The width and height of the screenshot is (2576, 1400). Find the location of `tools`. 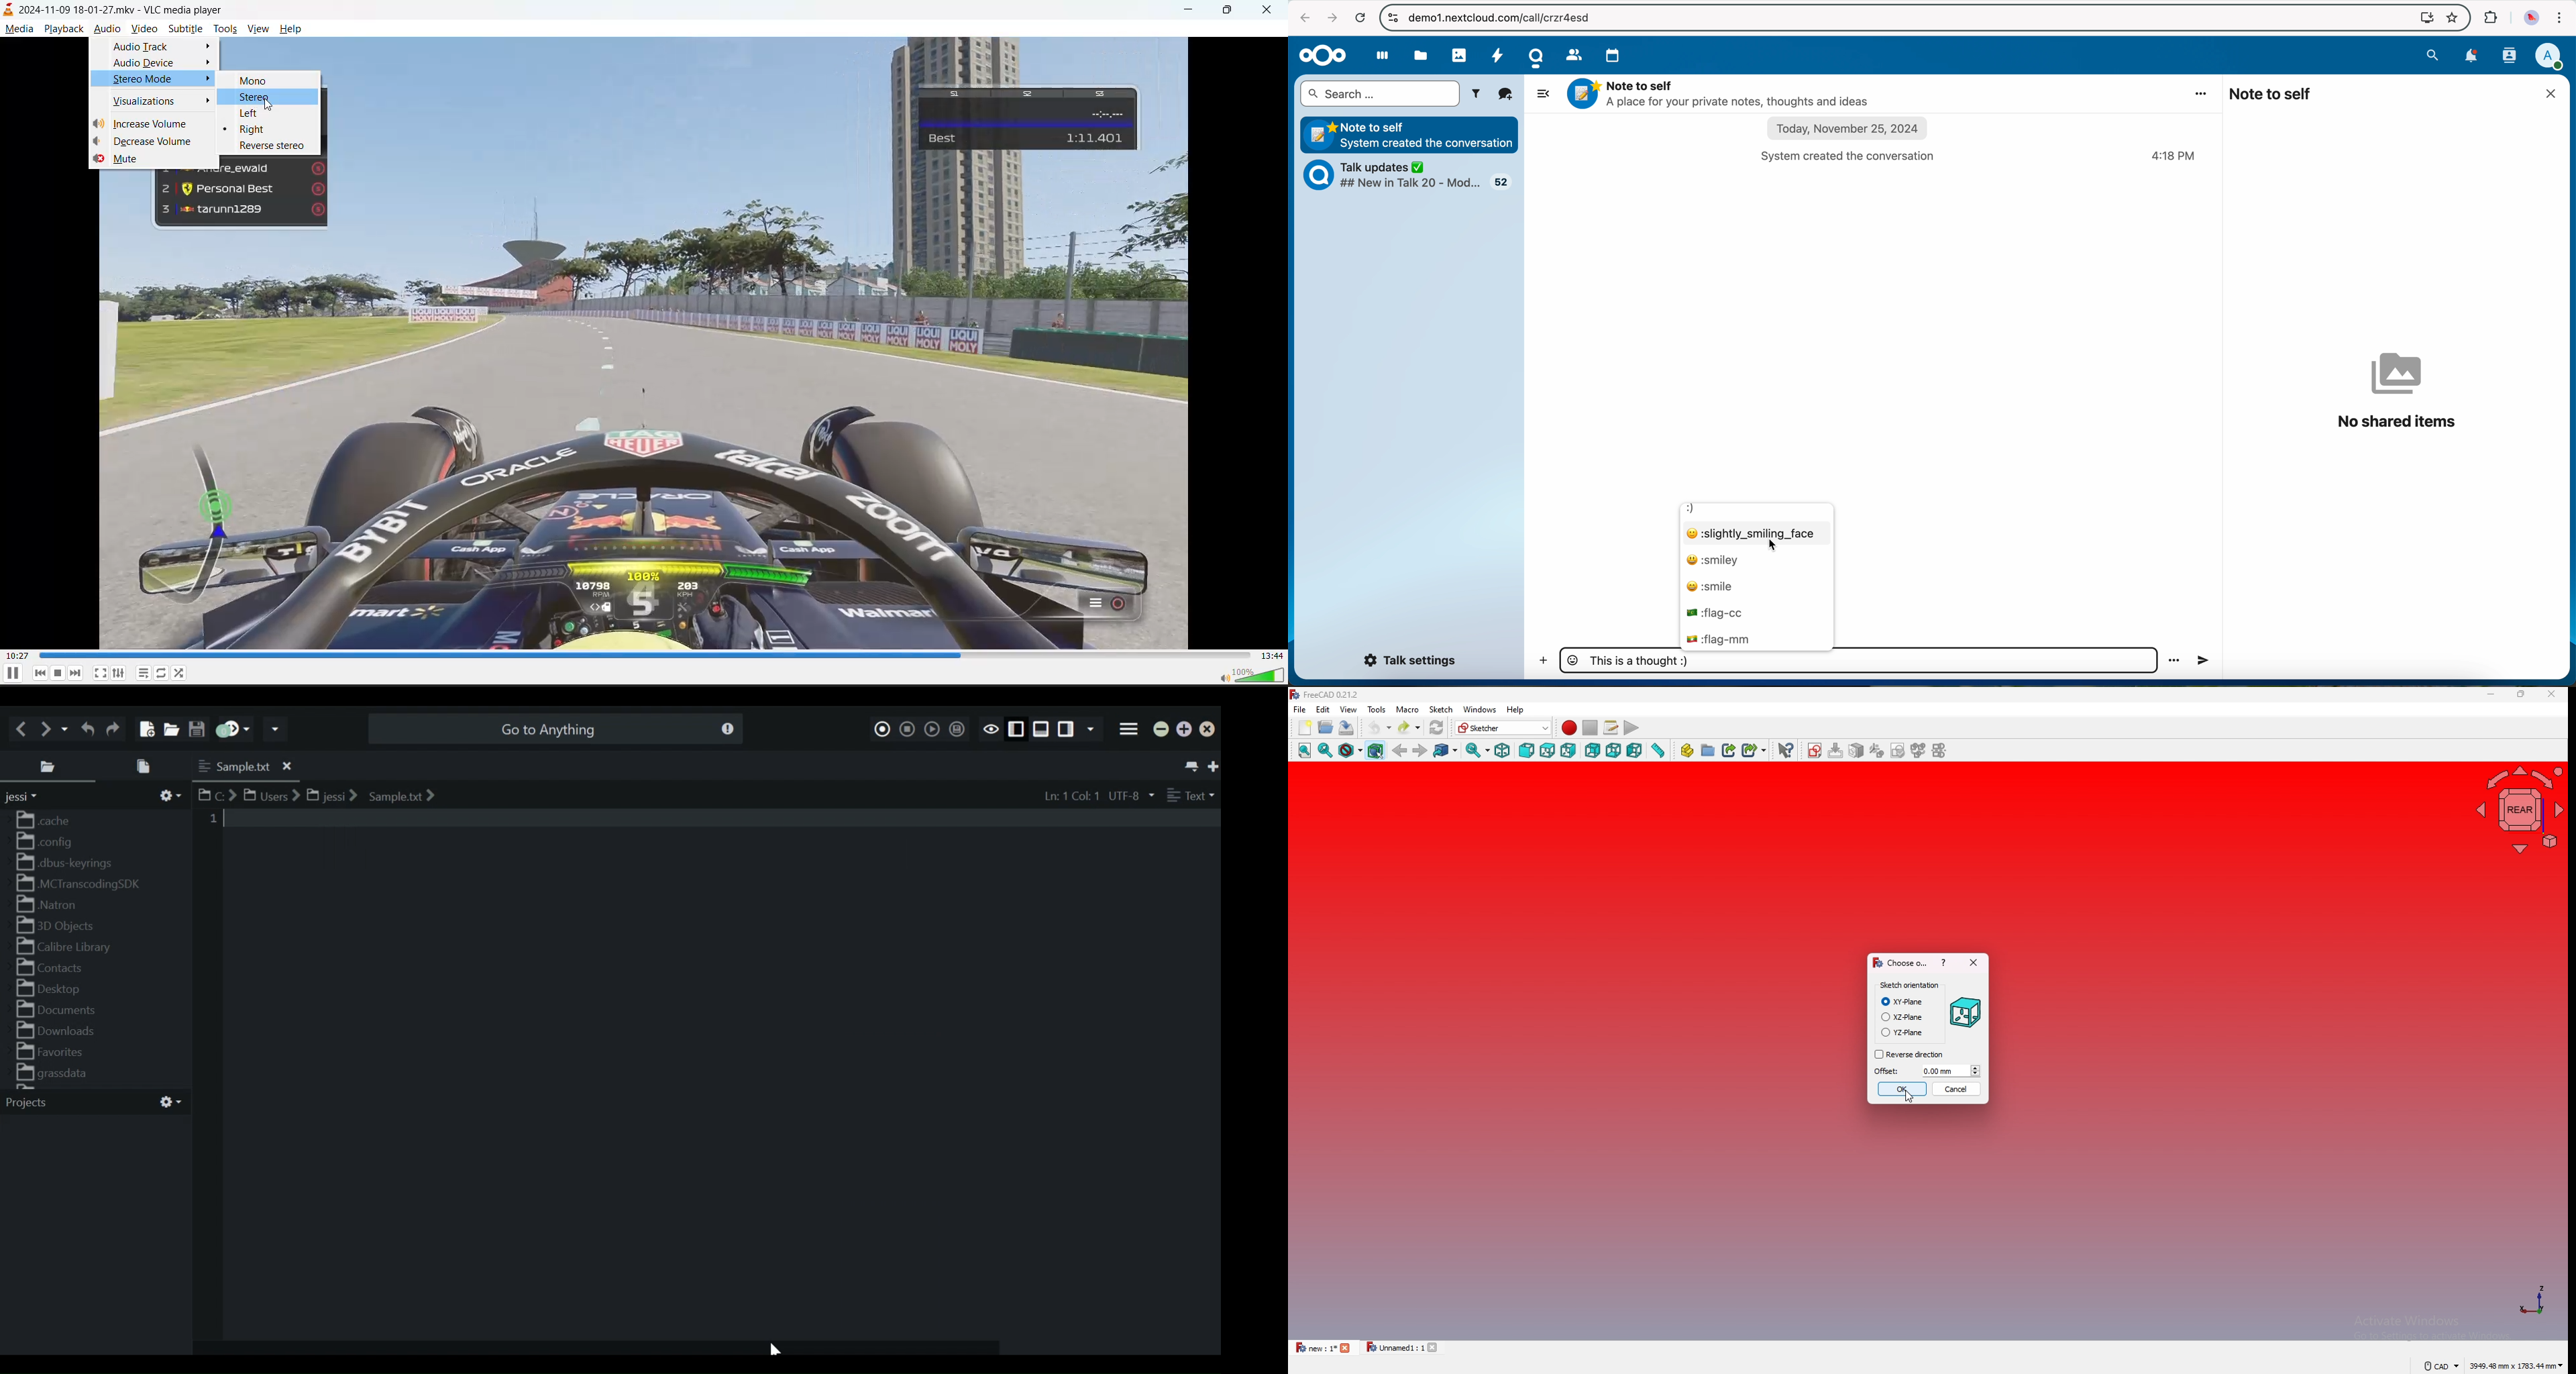

tools is located at coordinates (224, 28).